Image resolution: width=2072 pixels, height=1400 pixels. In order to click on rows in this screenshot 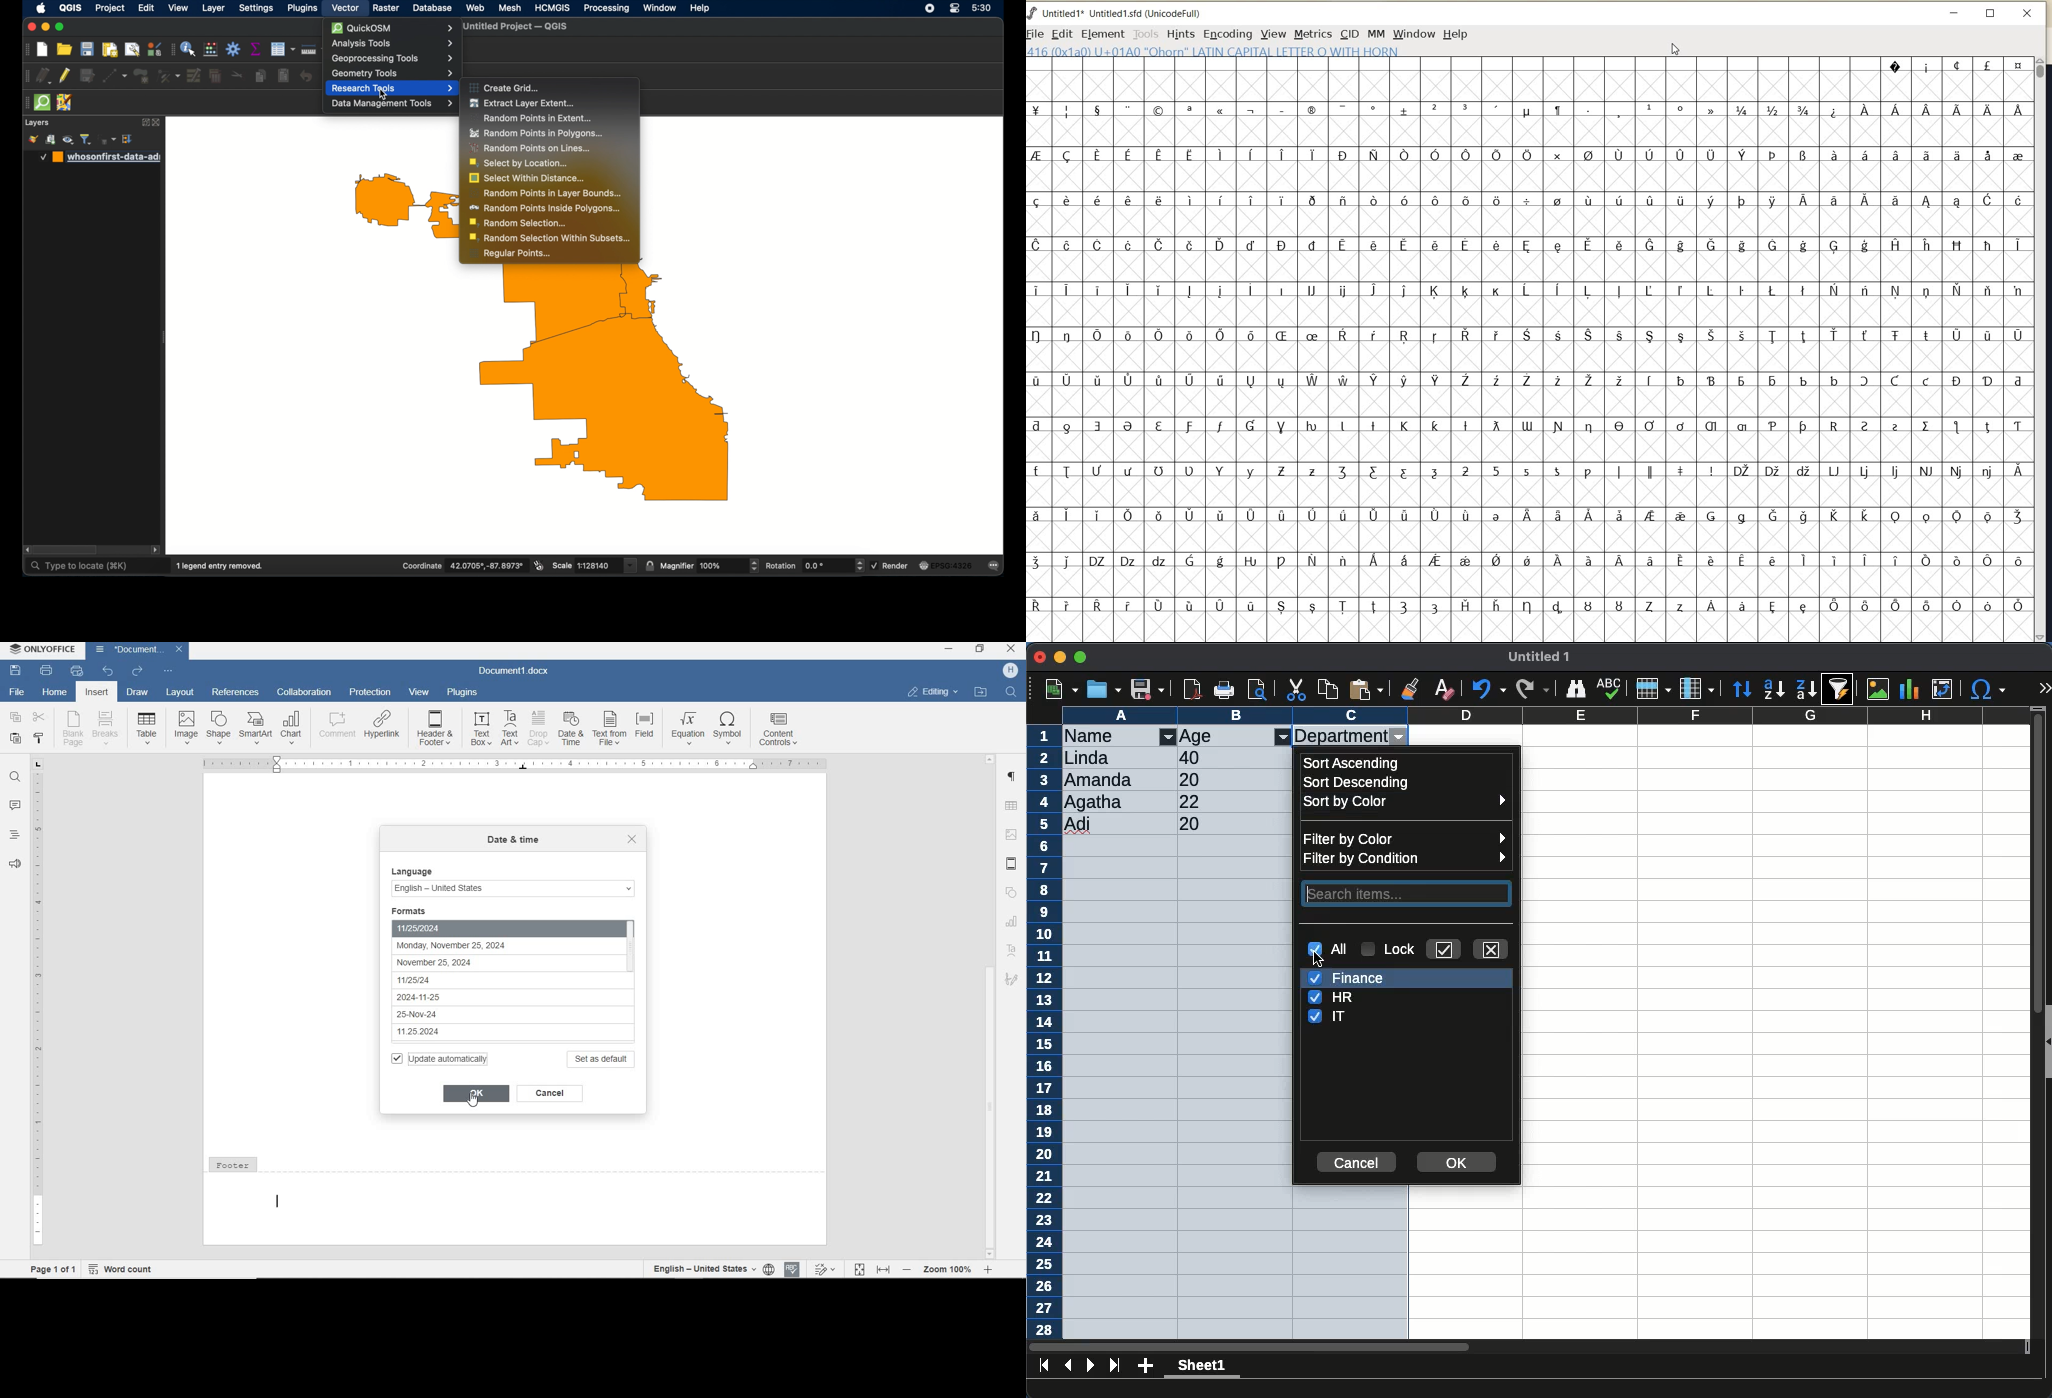, I will do `click(1044, 1032)`.